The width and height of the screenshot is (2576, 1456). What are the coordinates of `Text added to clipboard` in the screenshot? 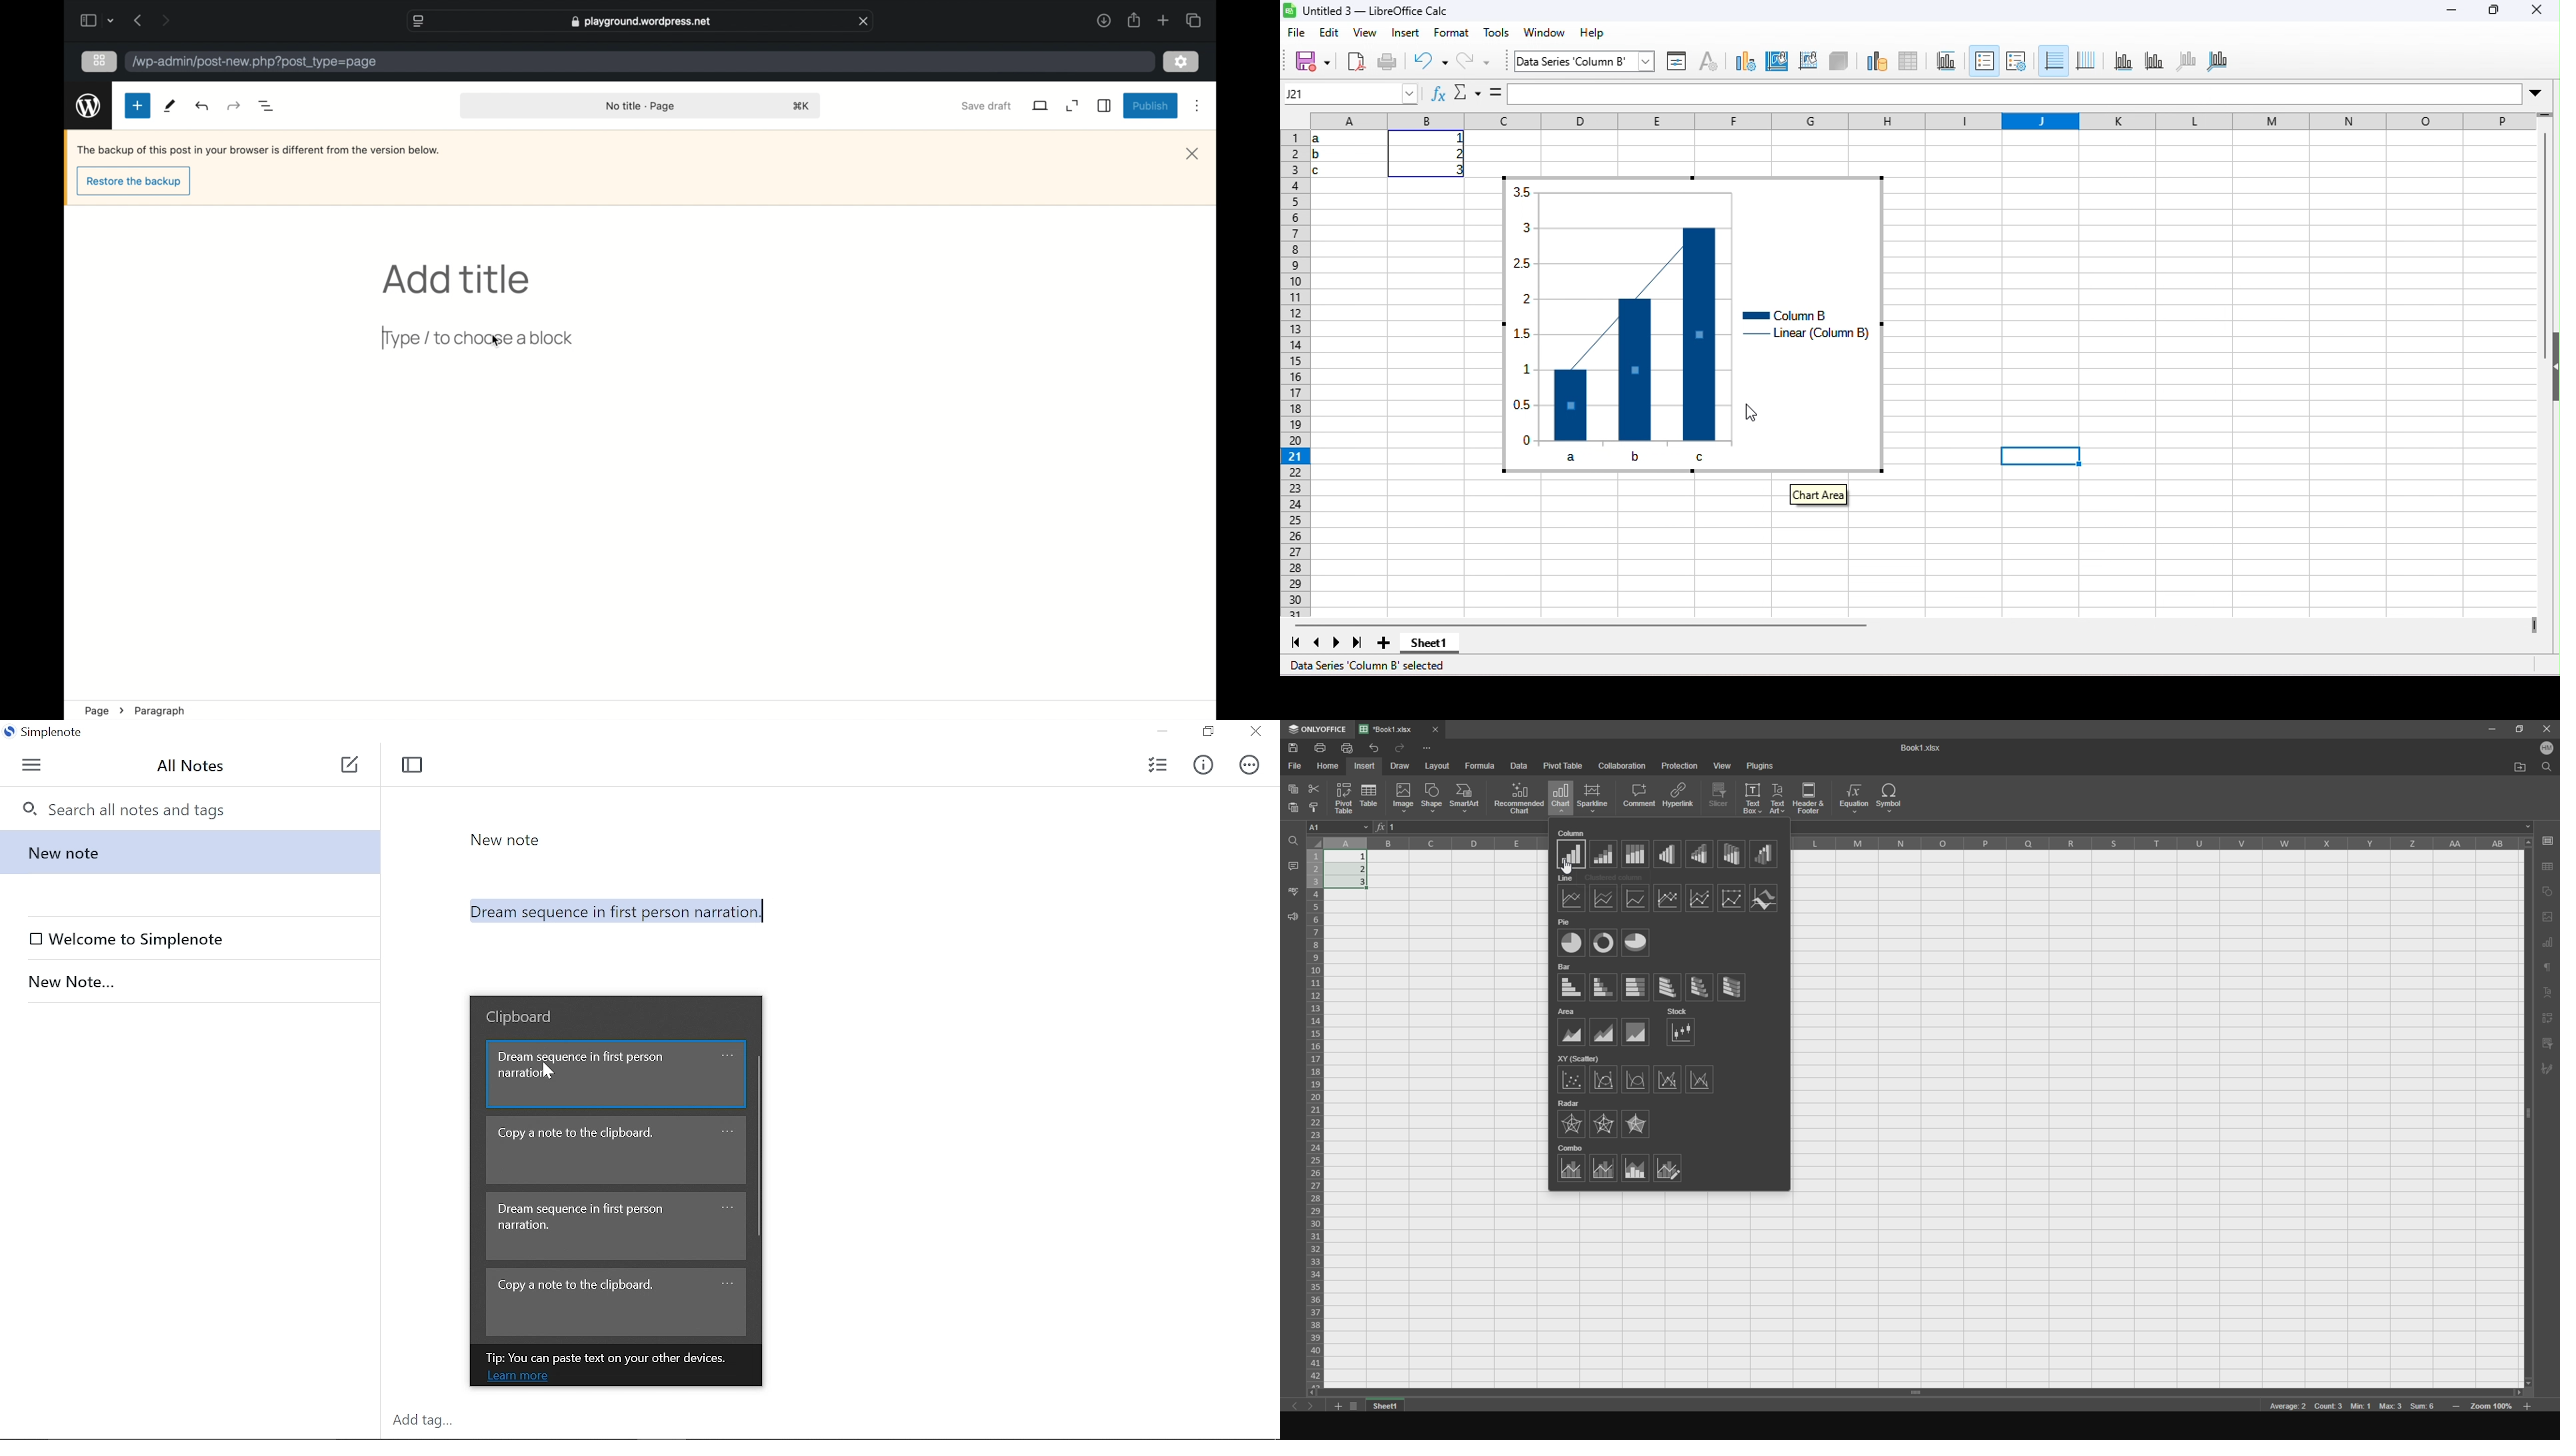 It's located at (617, 1073).